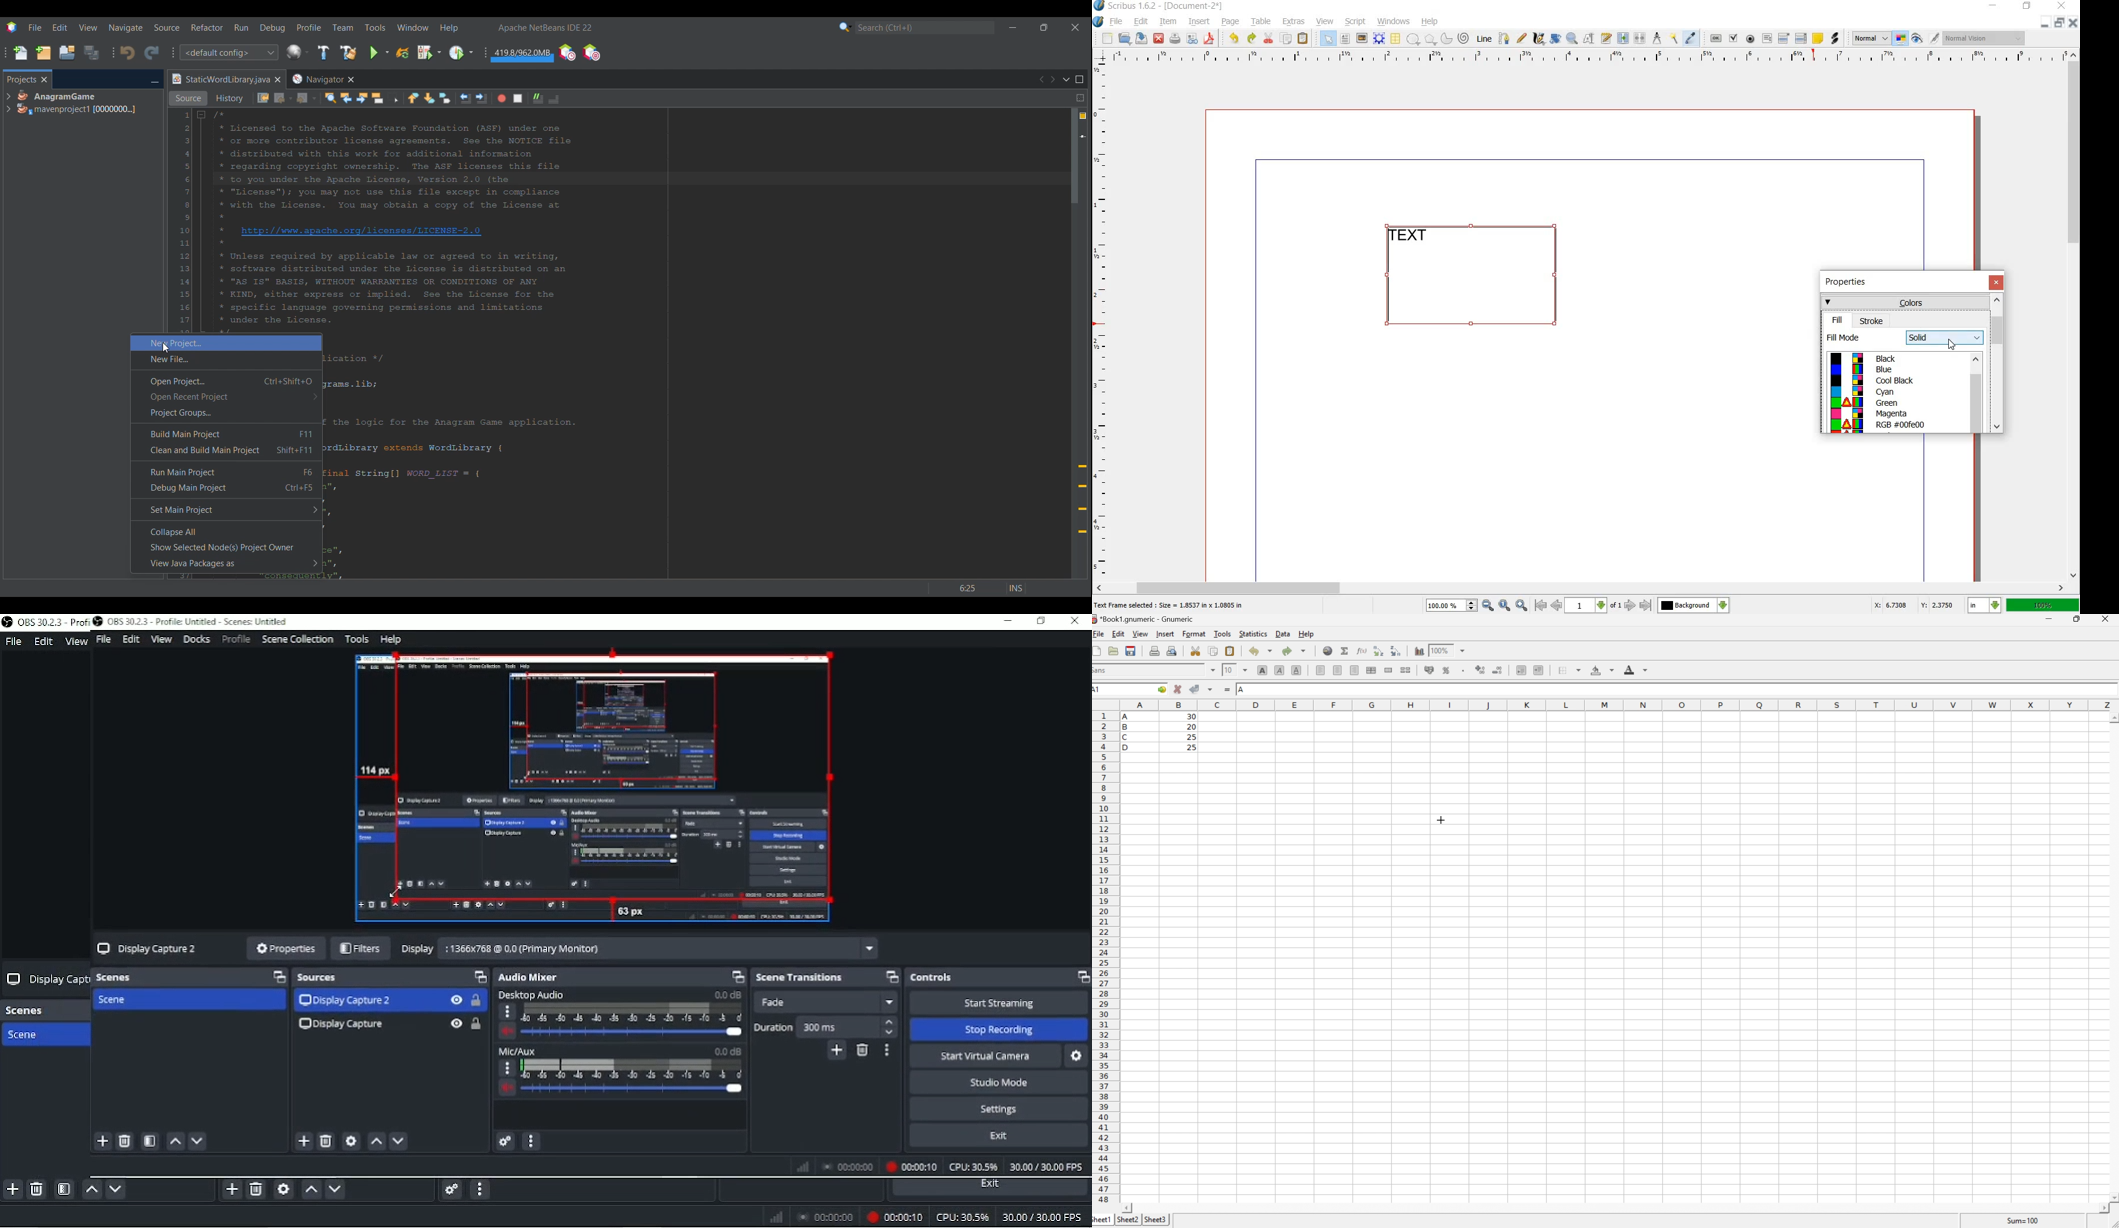  I want to click on Magenta, so click(1895, 413).